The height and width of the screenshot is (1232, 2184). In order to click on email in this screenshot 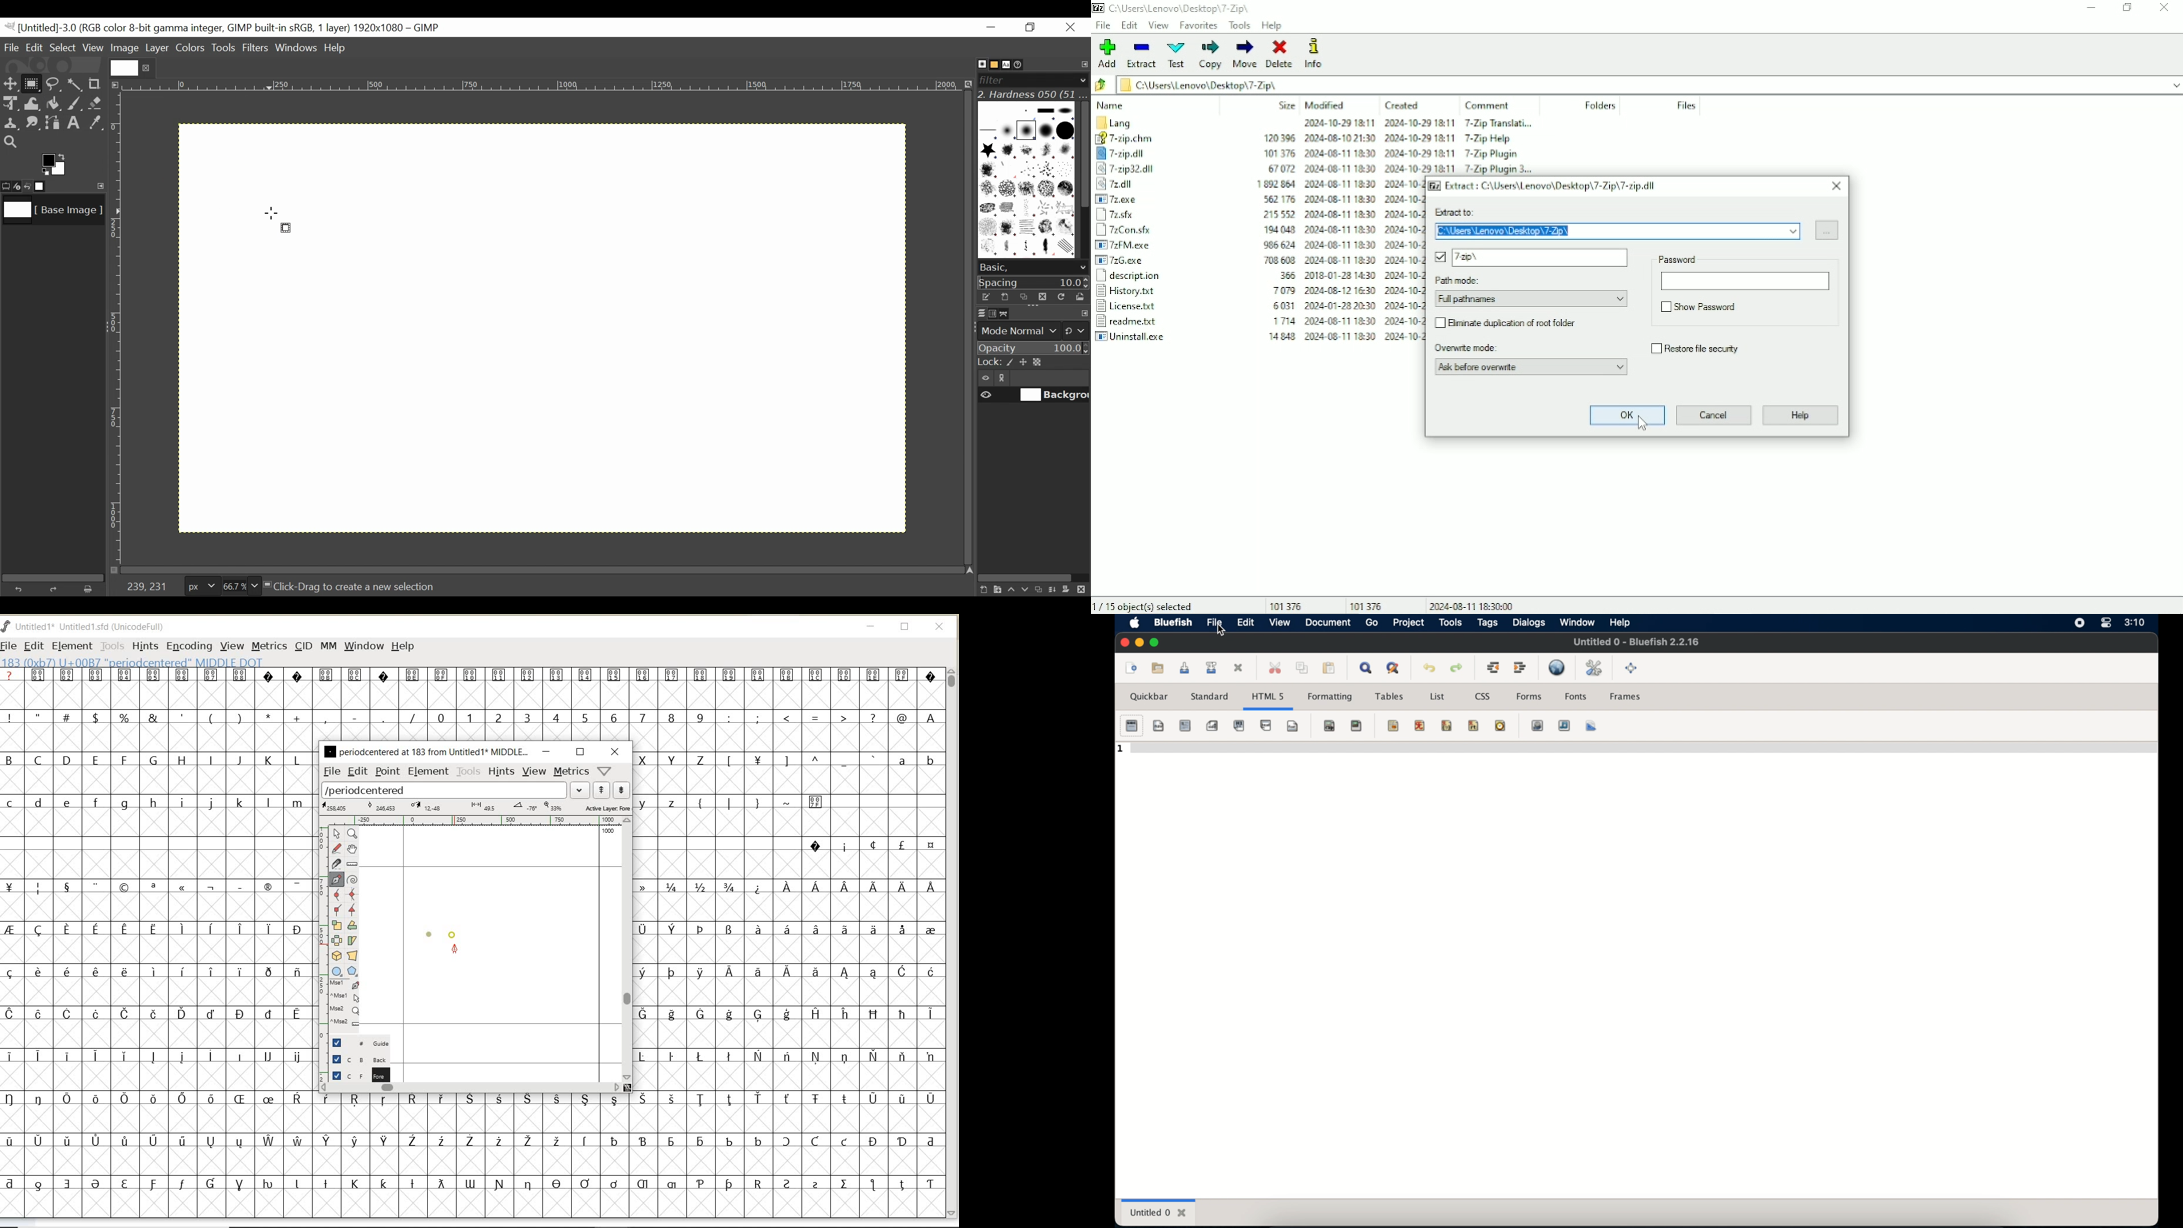, I will do `click(1491, 726)`.